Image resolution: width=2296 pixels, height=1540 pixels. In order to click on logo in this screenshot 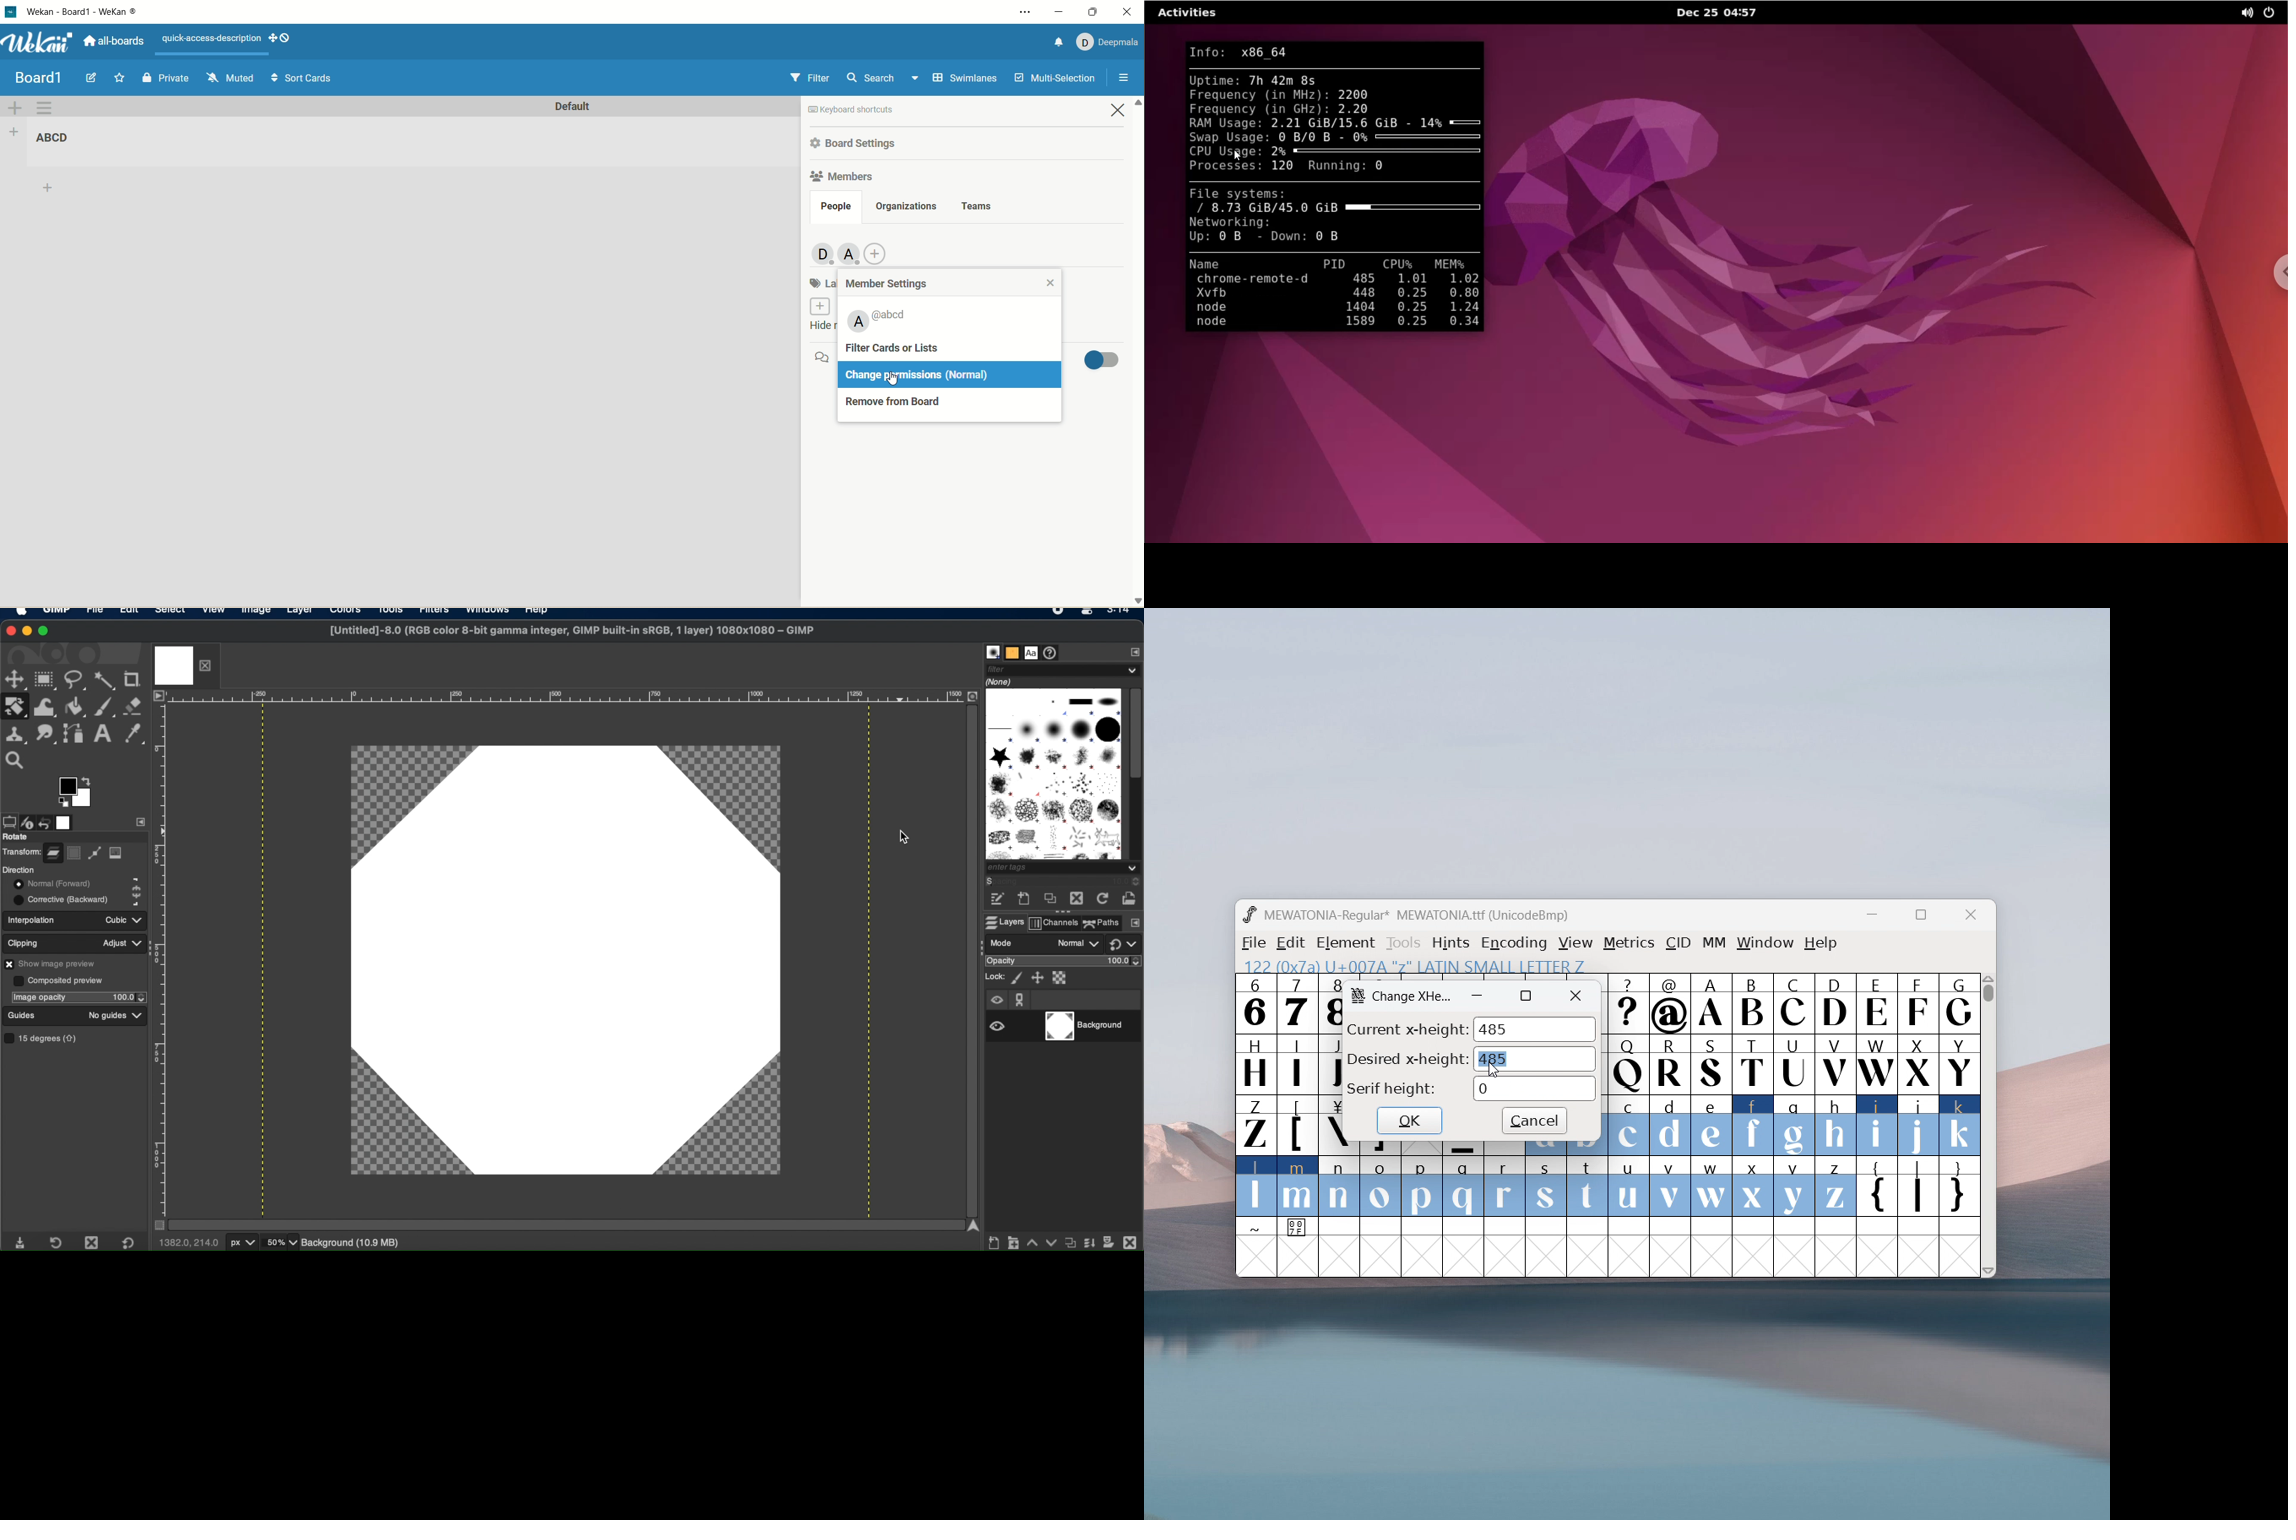, I will do `click(1249, 915)`.